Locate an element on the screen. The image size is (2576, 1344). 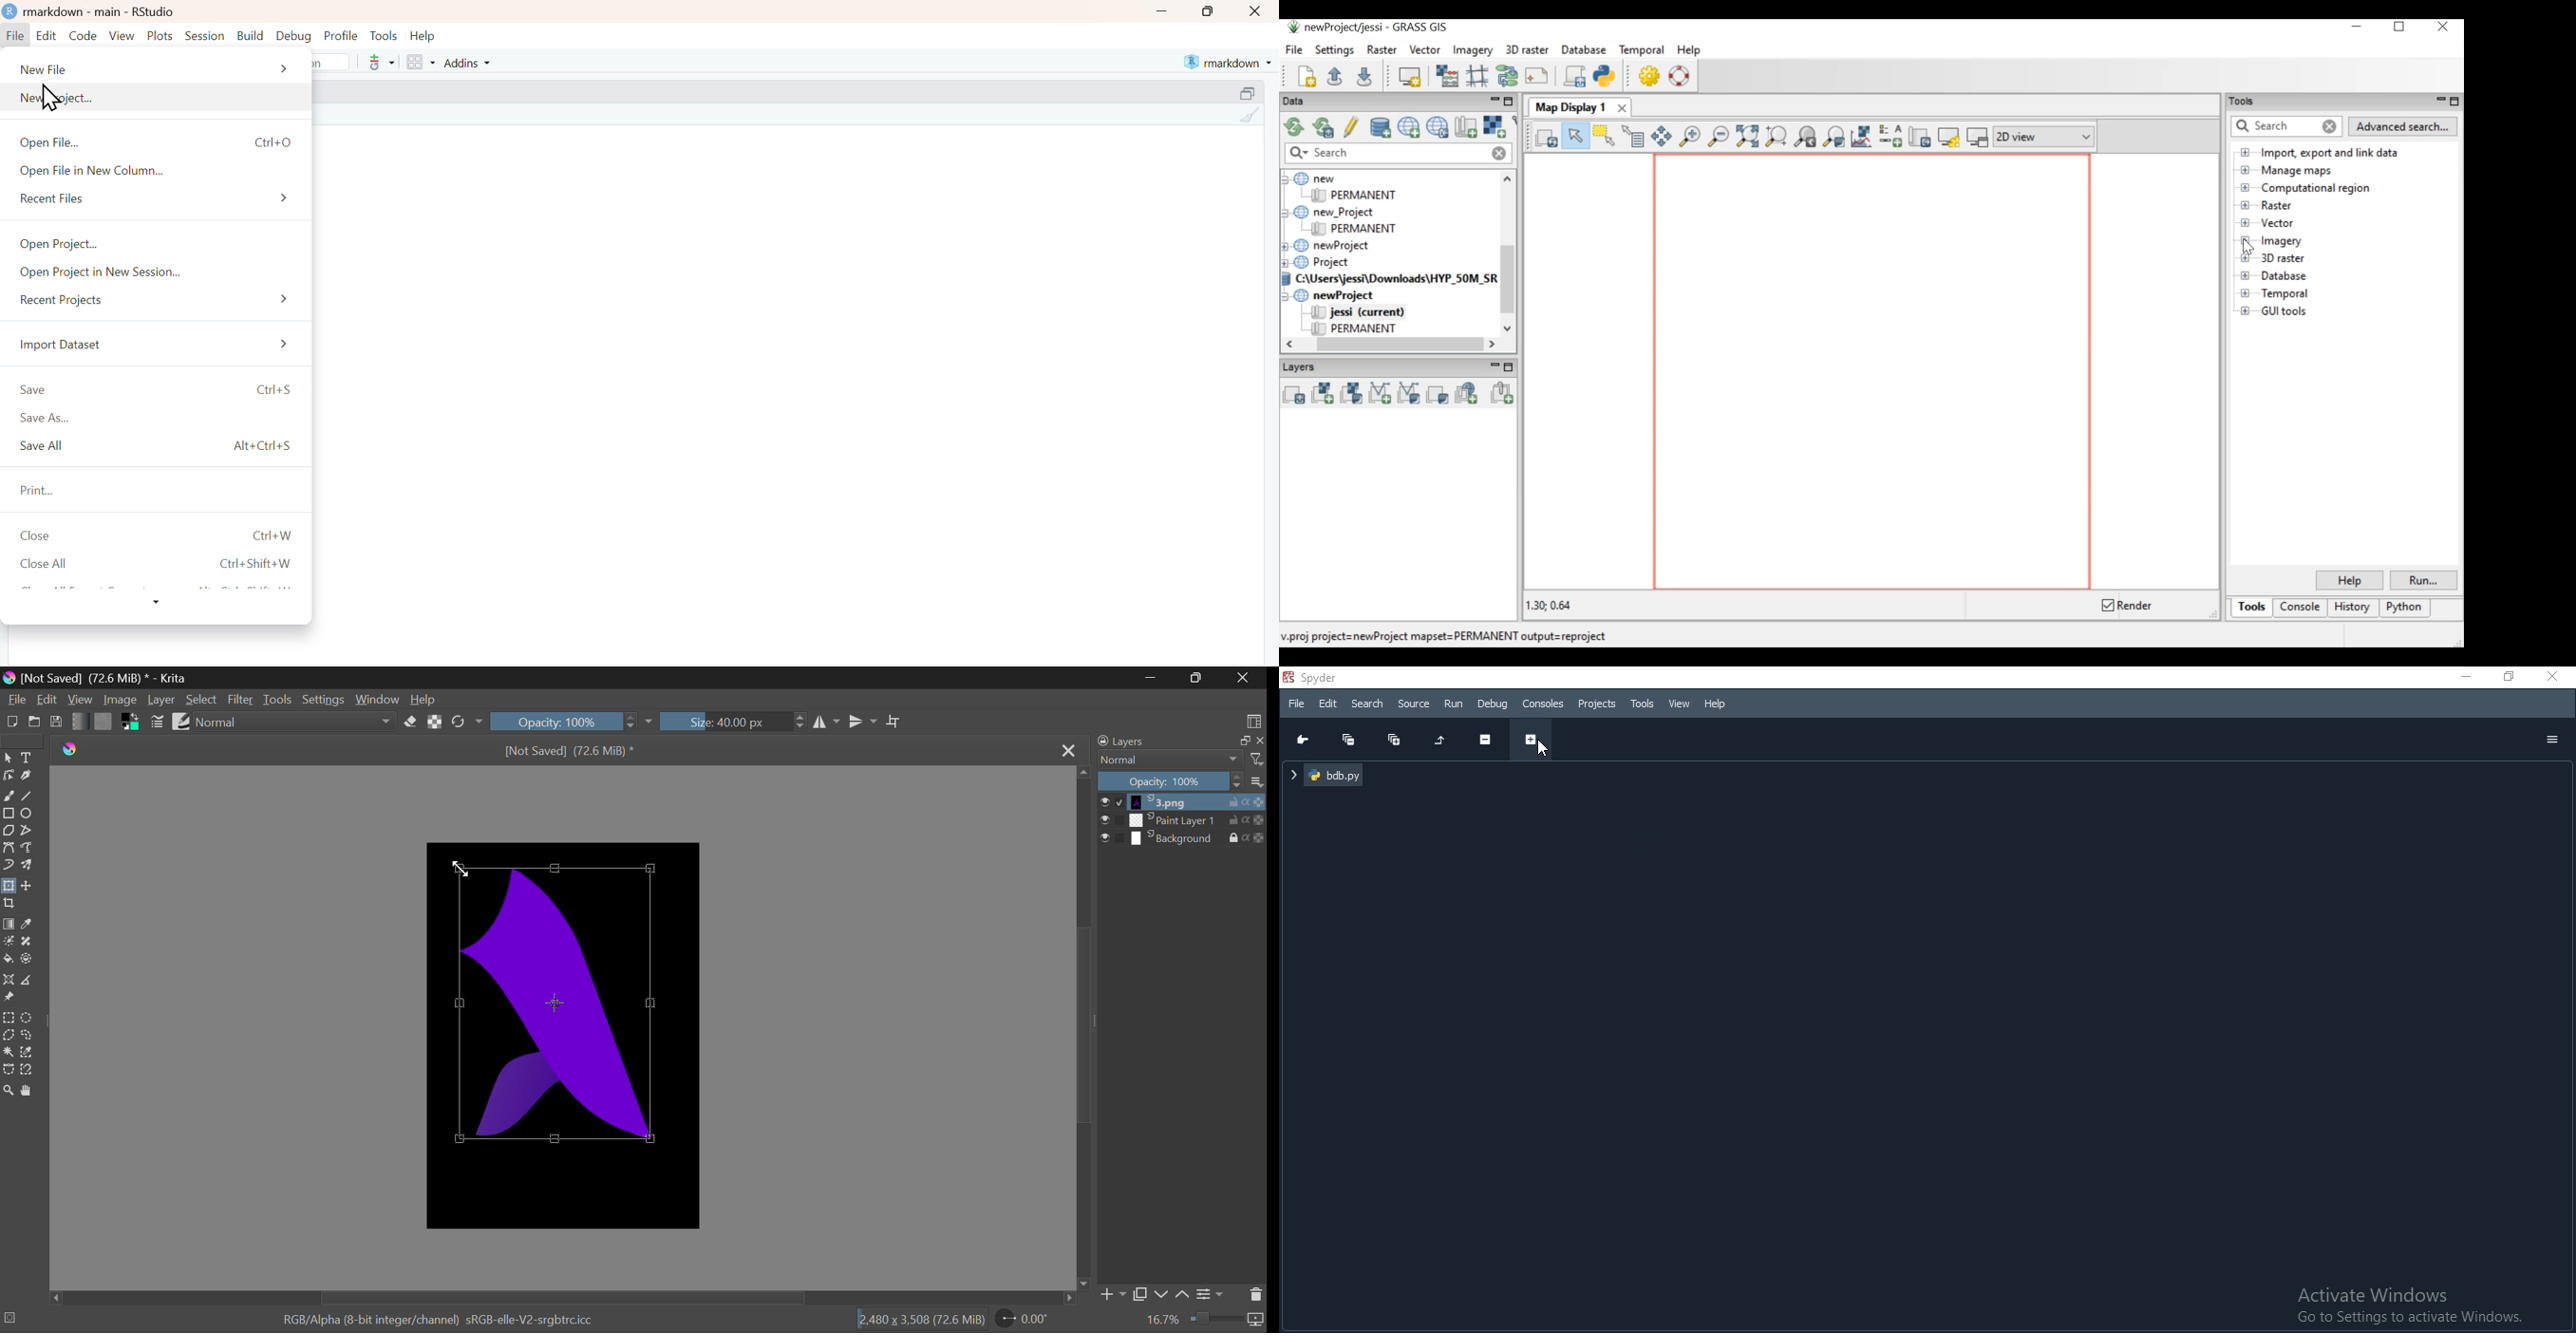
actions is located at coordinates (1247, 802).